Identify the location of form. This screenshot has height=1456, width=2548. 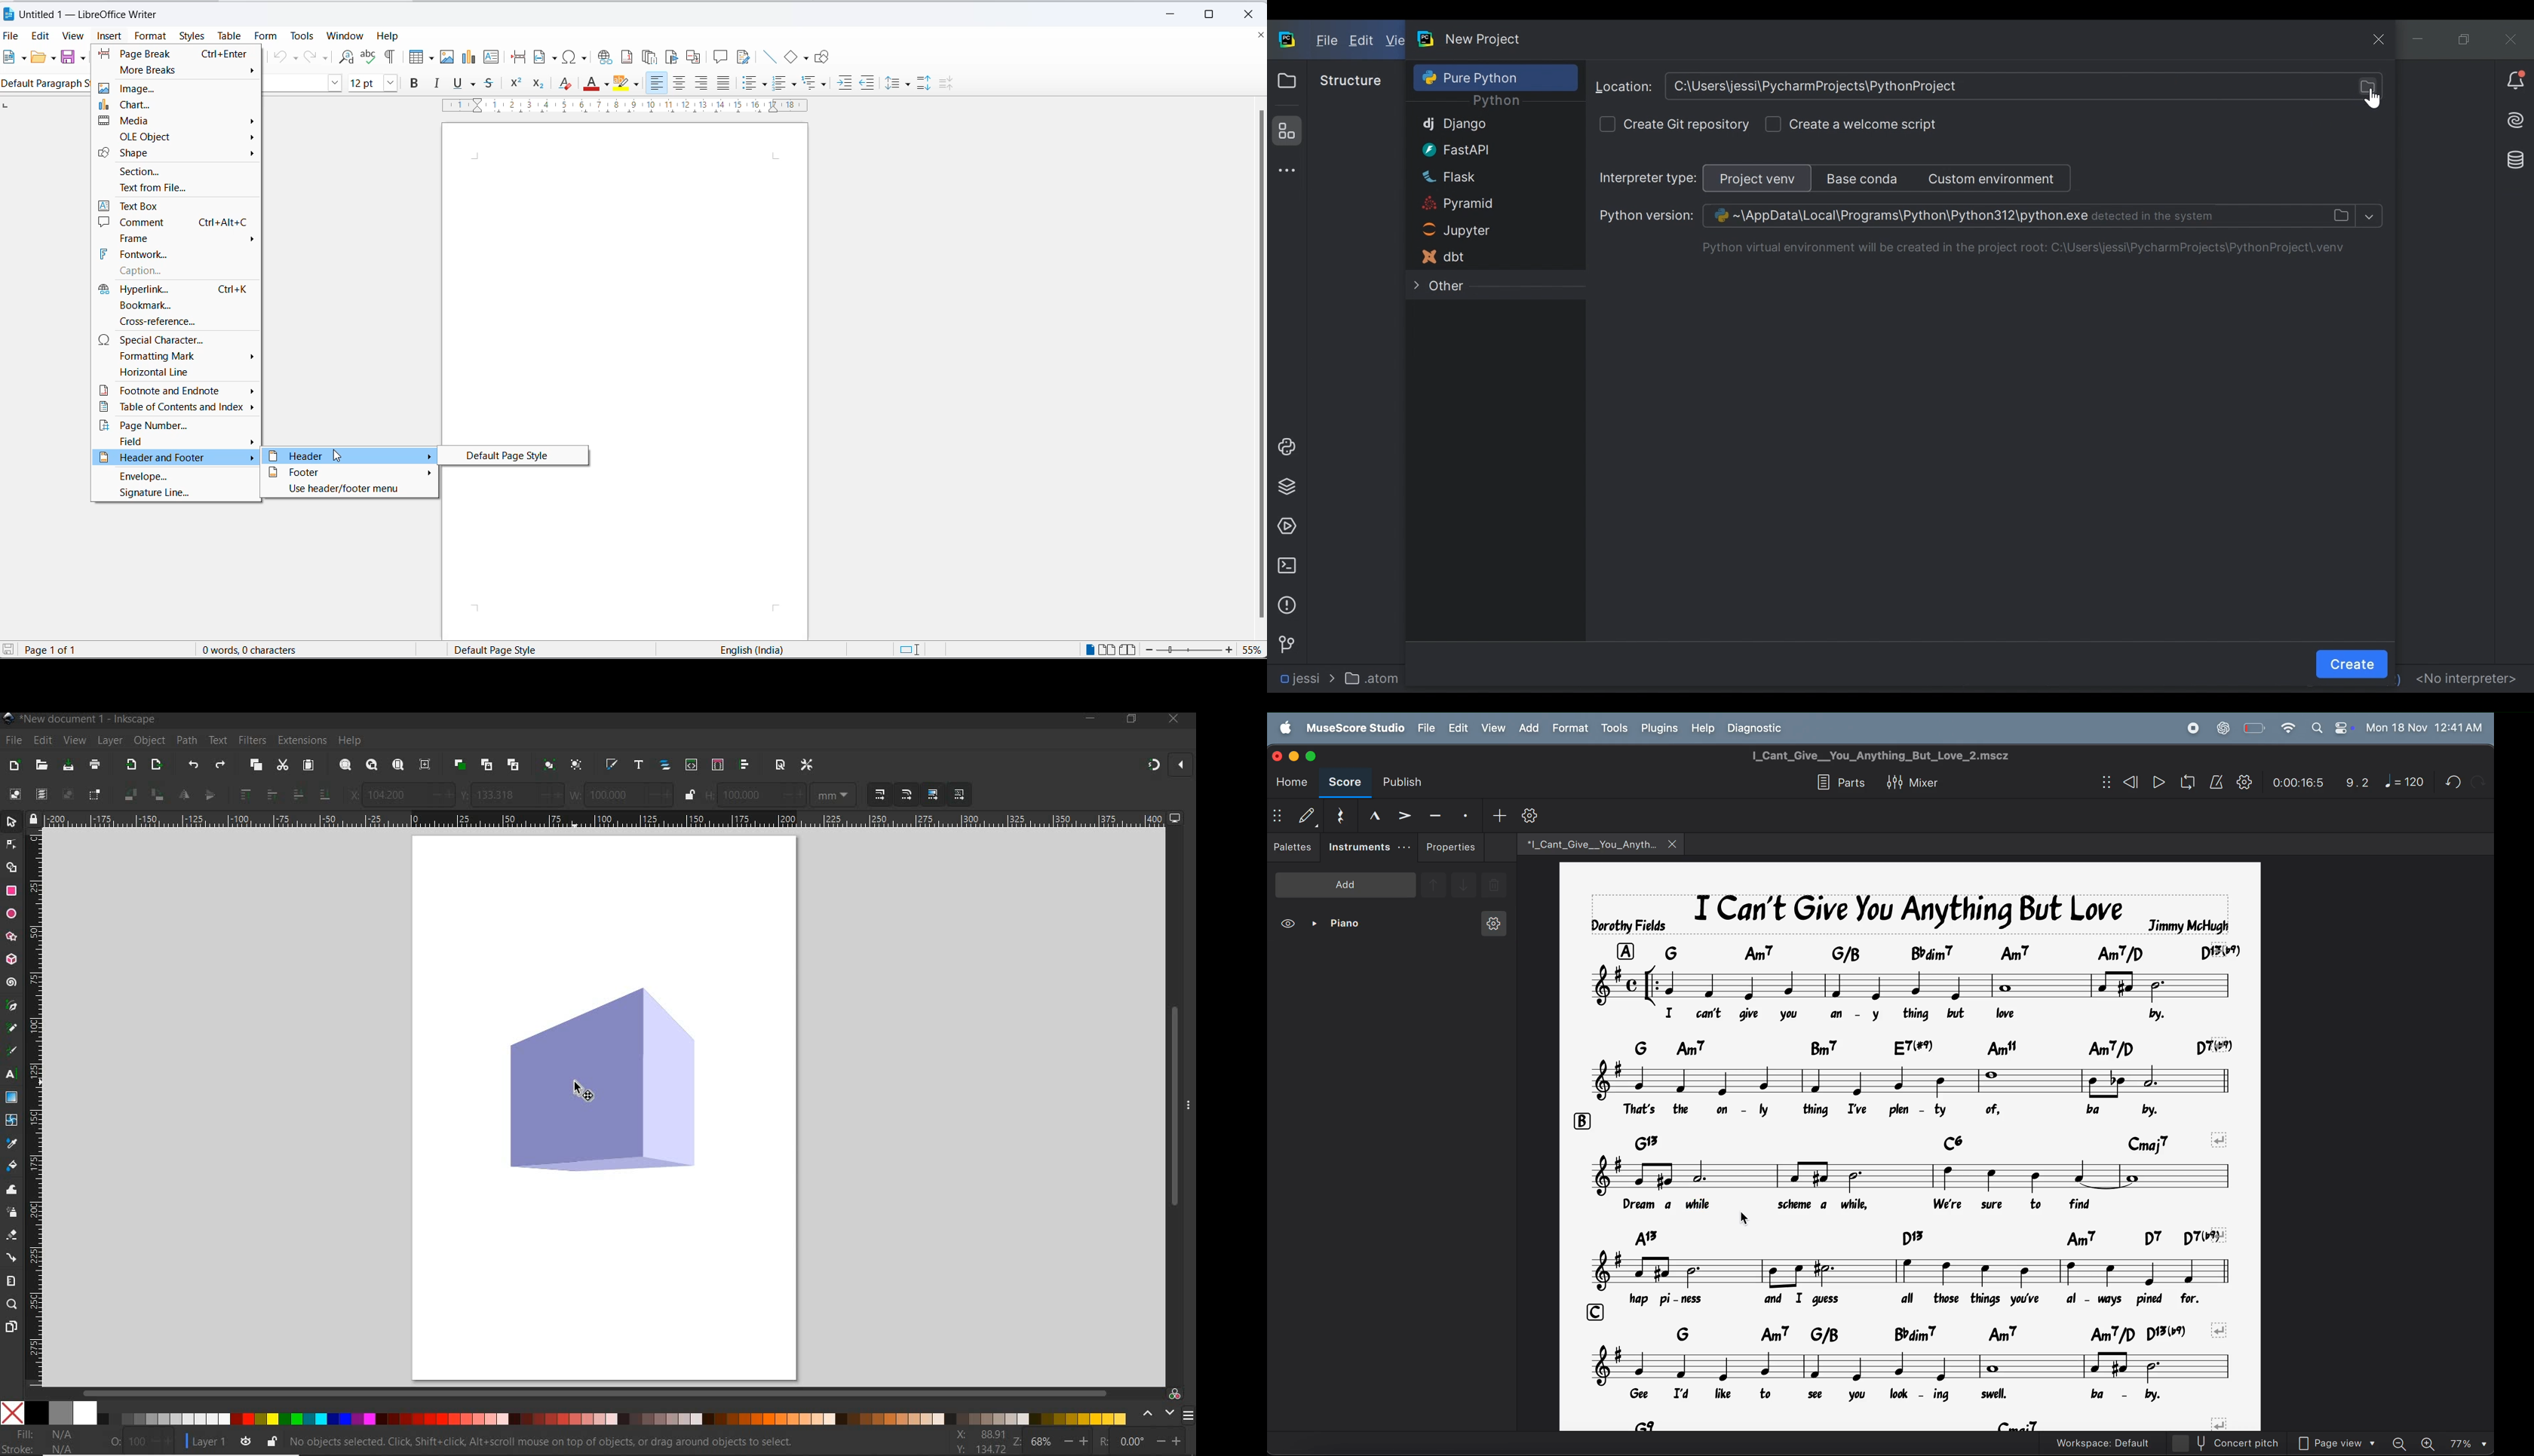
(268, 36).